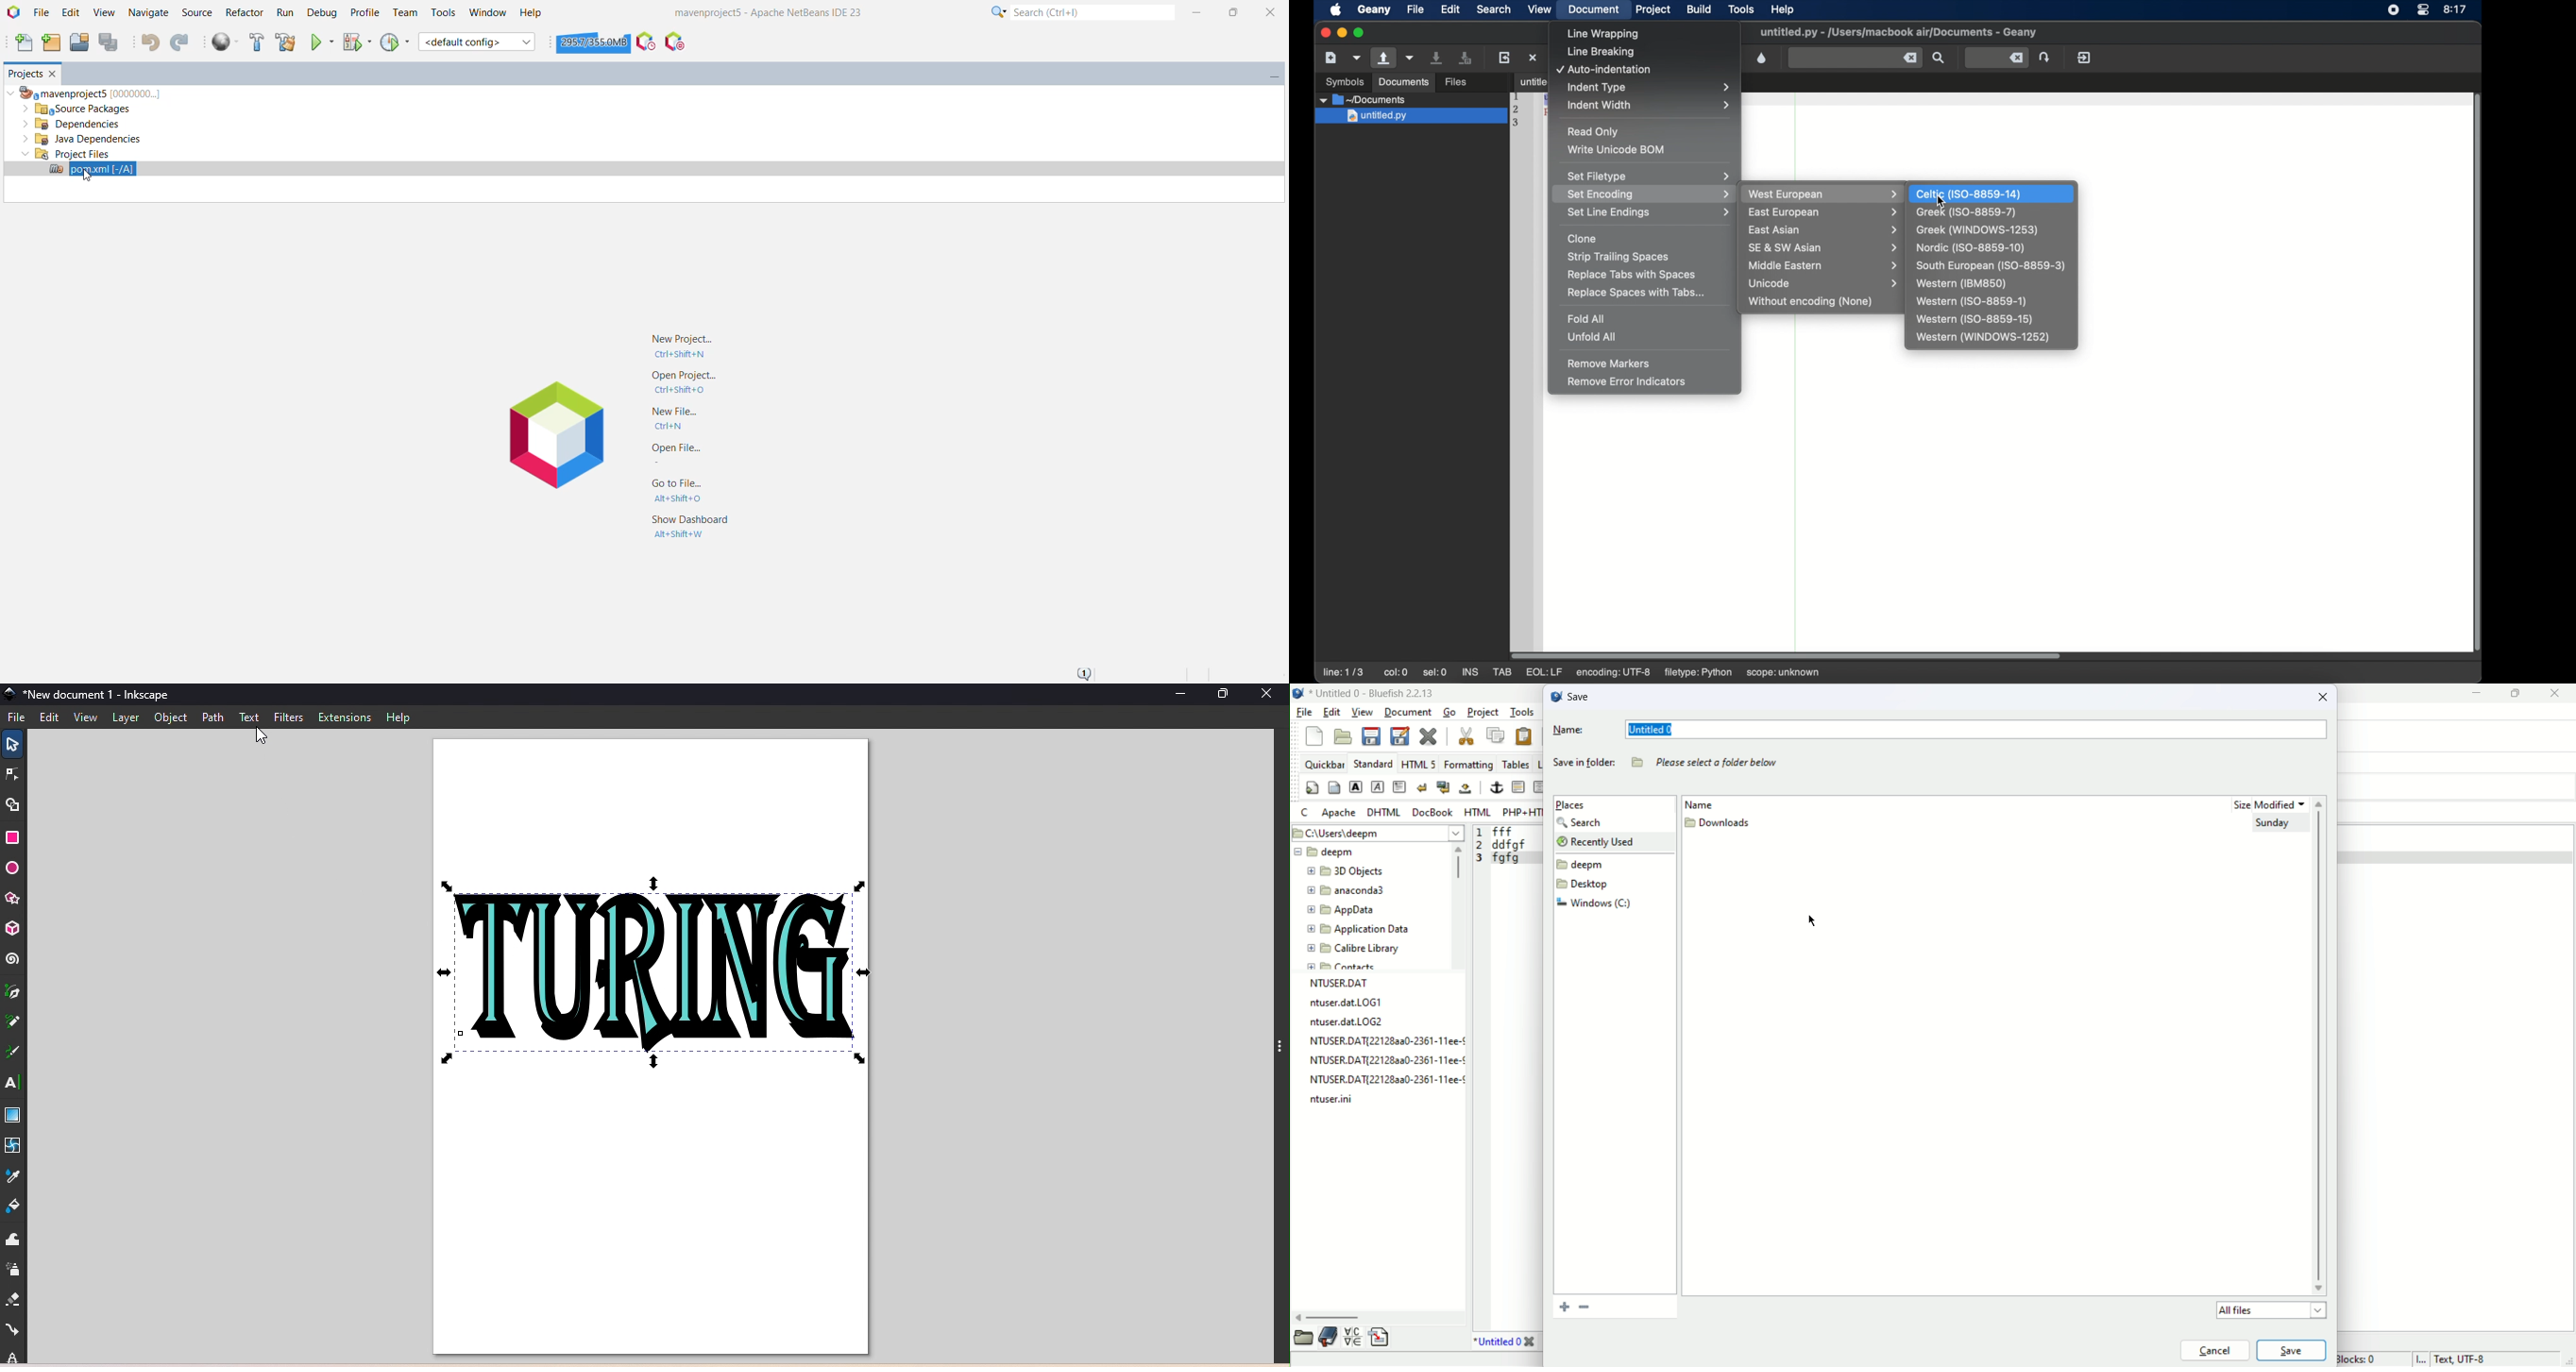  I want to click on text, UTF-8, so click(2447, 1359).